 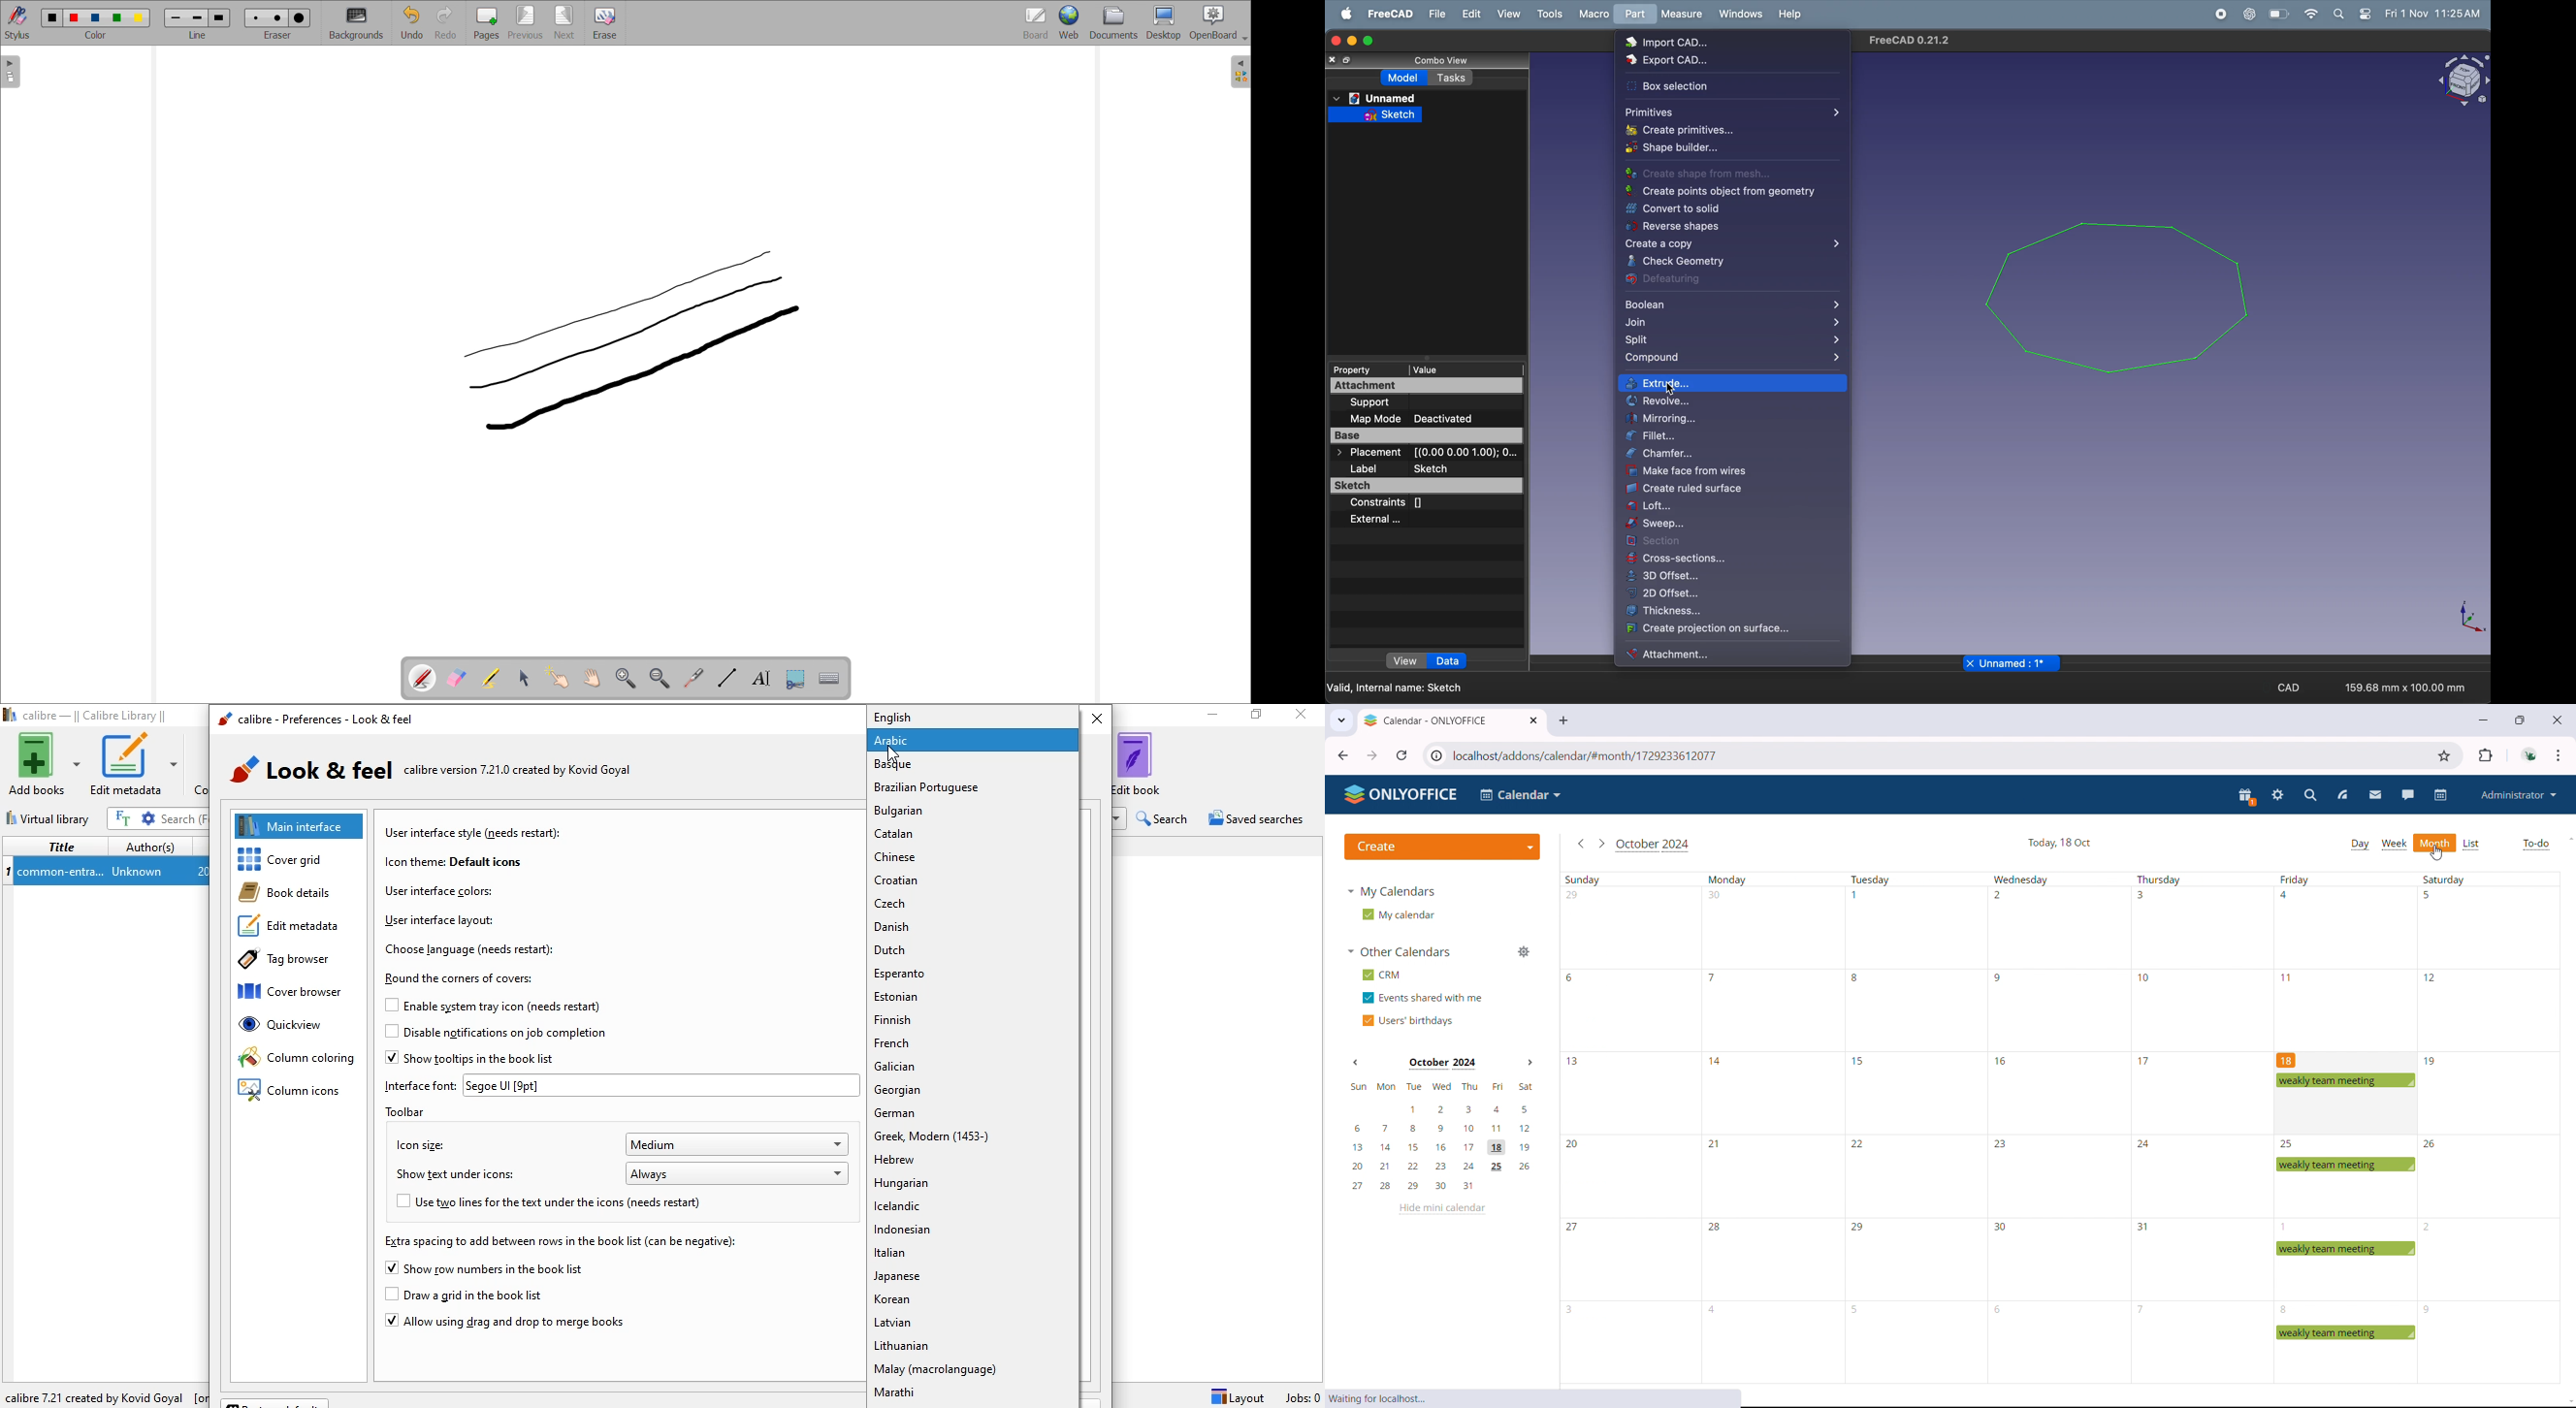 What do you see at coordinates (1771, 1128) in the screenshot?
I see `monday` at bounding box center [1771, 1128].